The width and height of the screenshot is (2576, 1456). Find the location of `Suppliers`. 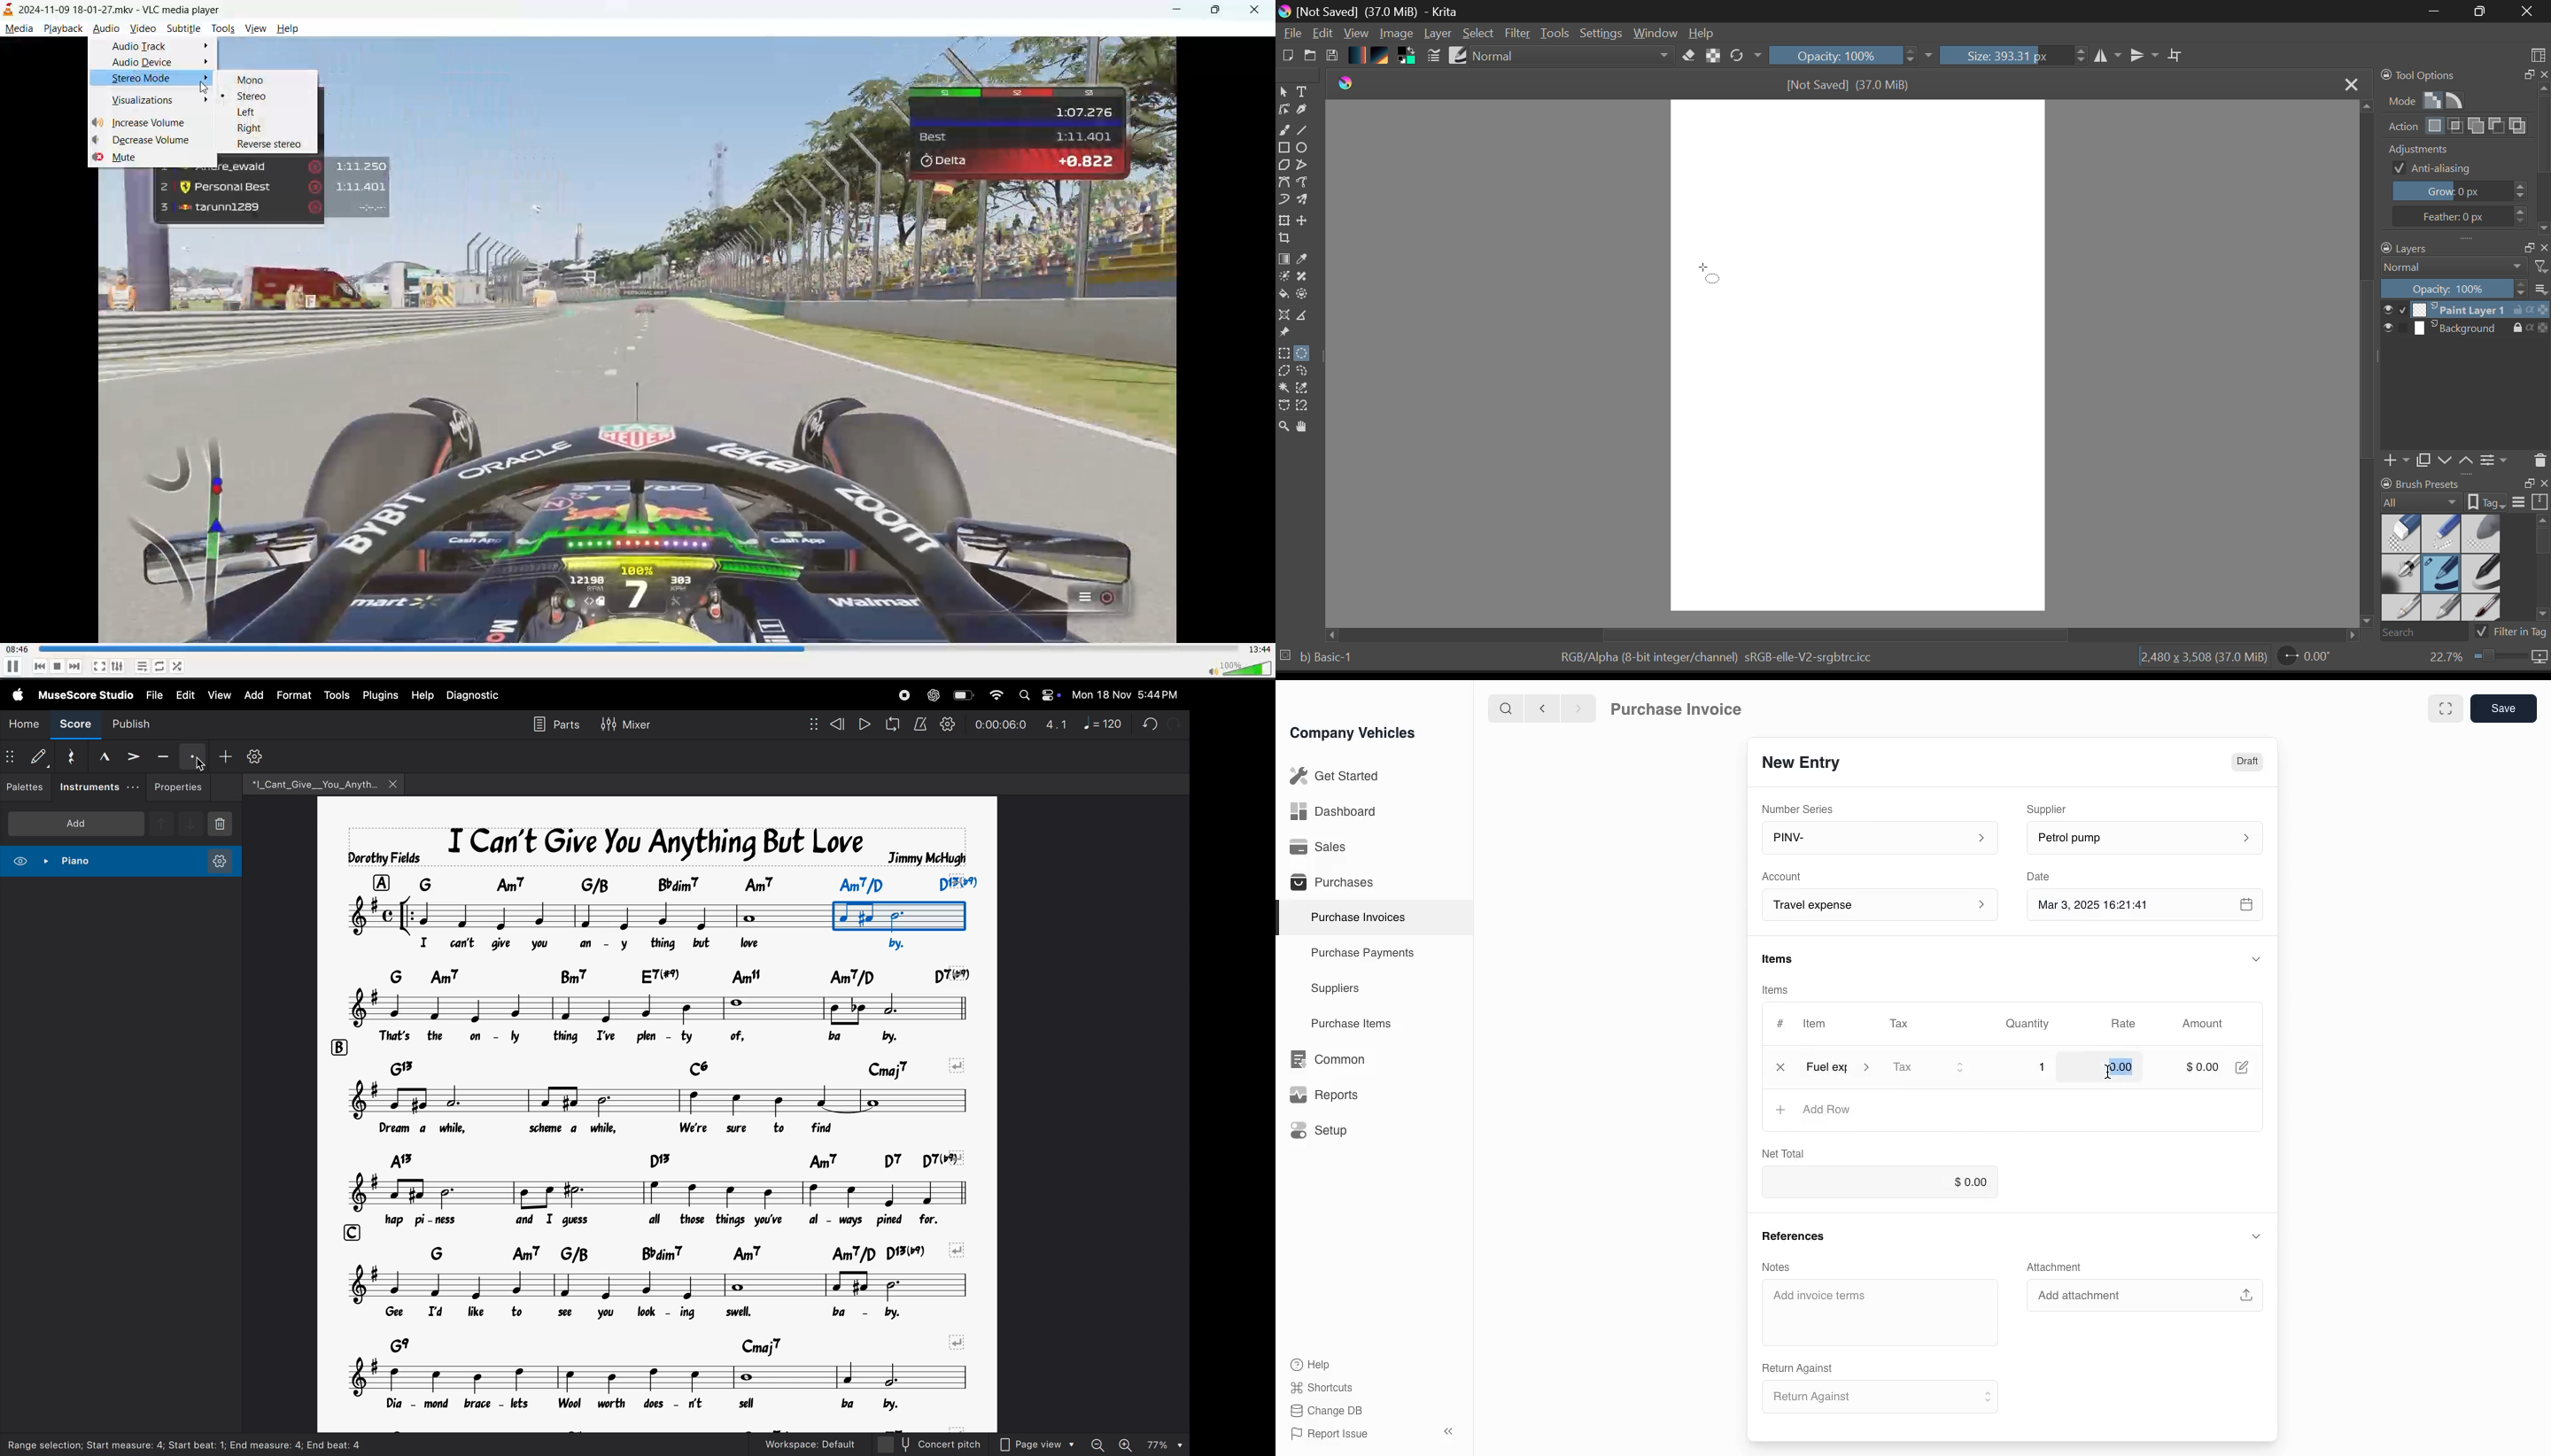

Suppliers is located at coordinates (1334, 989).